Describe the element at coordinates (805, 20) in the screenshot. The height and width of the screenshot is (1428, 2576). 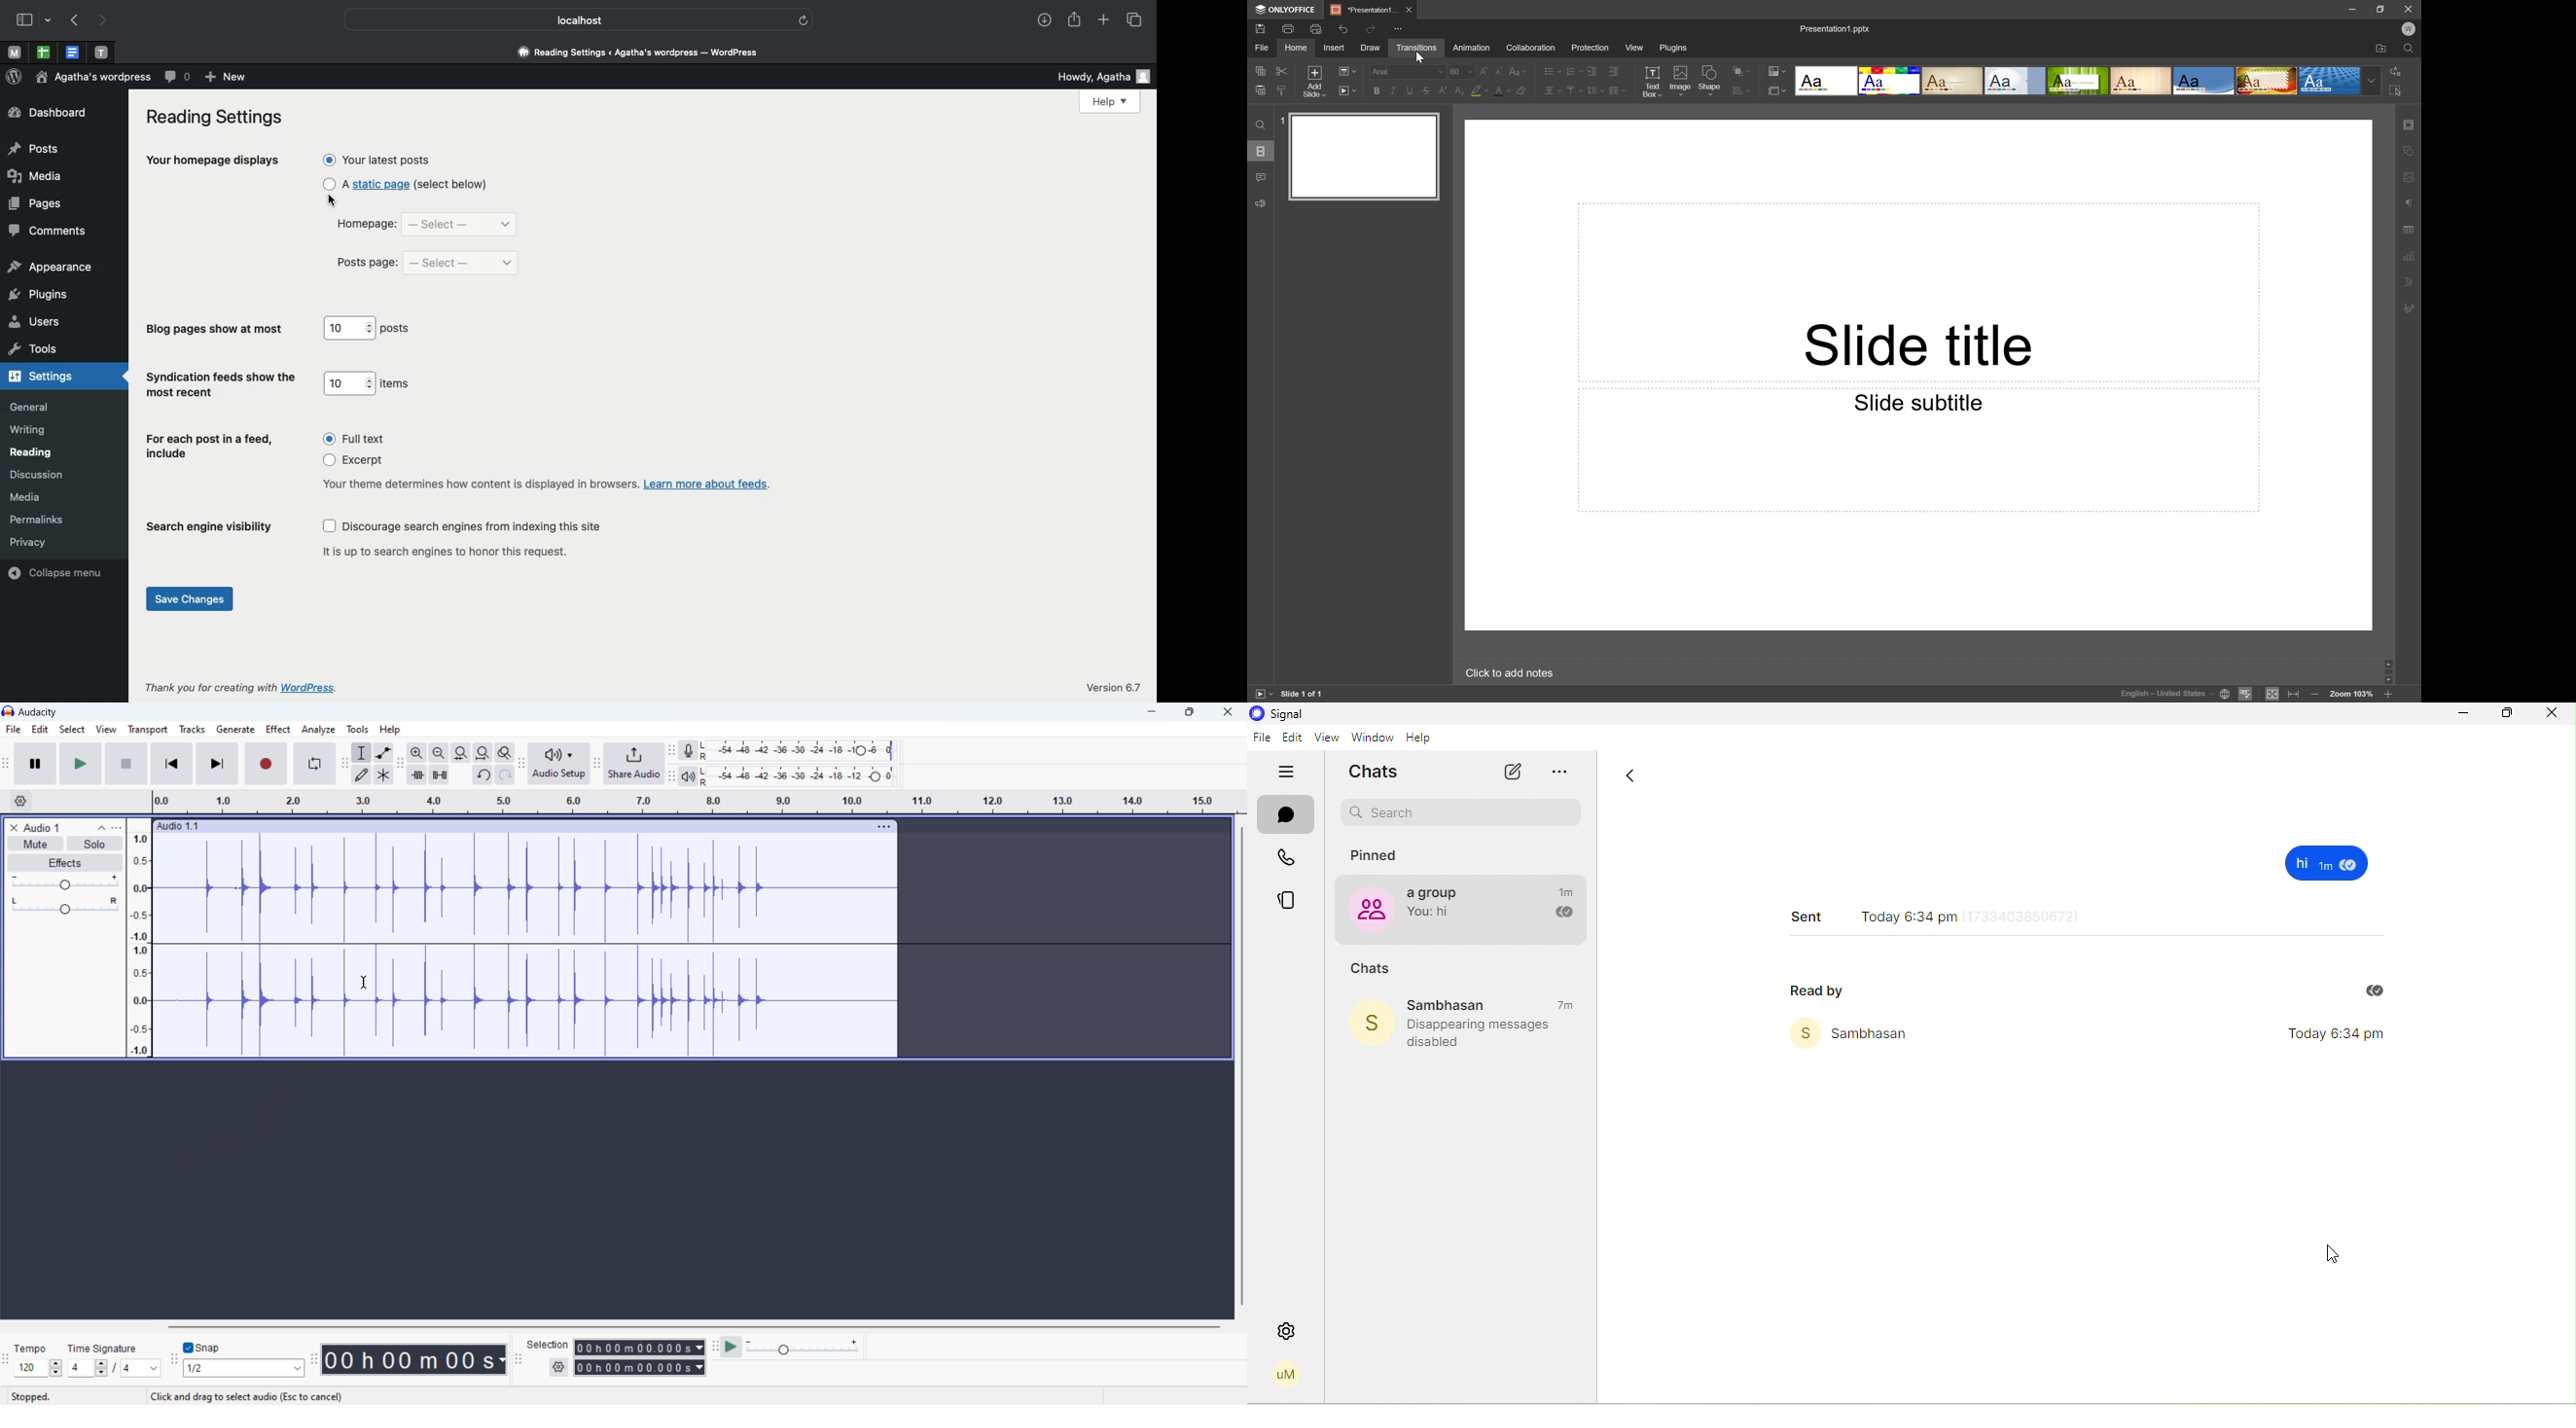
I see `refresh` at that location.